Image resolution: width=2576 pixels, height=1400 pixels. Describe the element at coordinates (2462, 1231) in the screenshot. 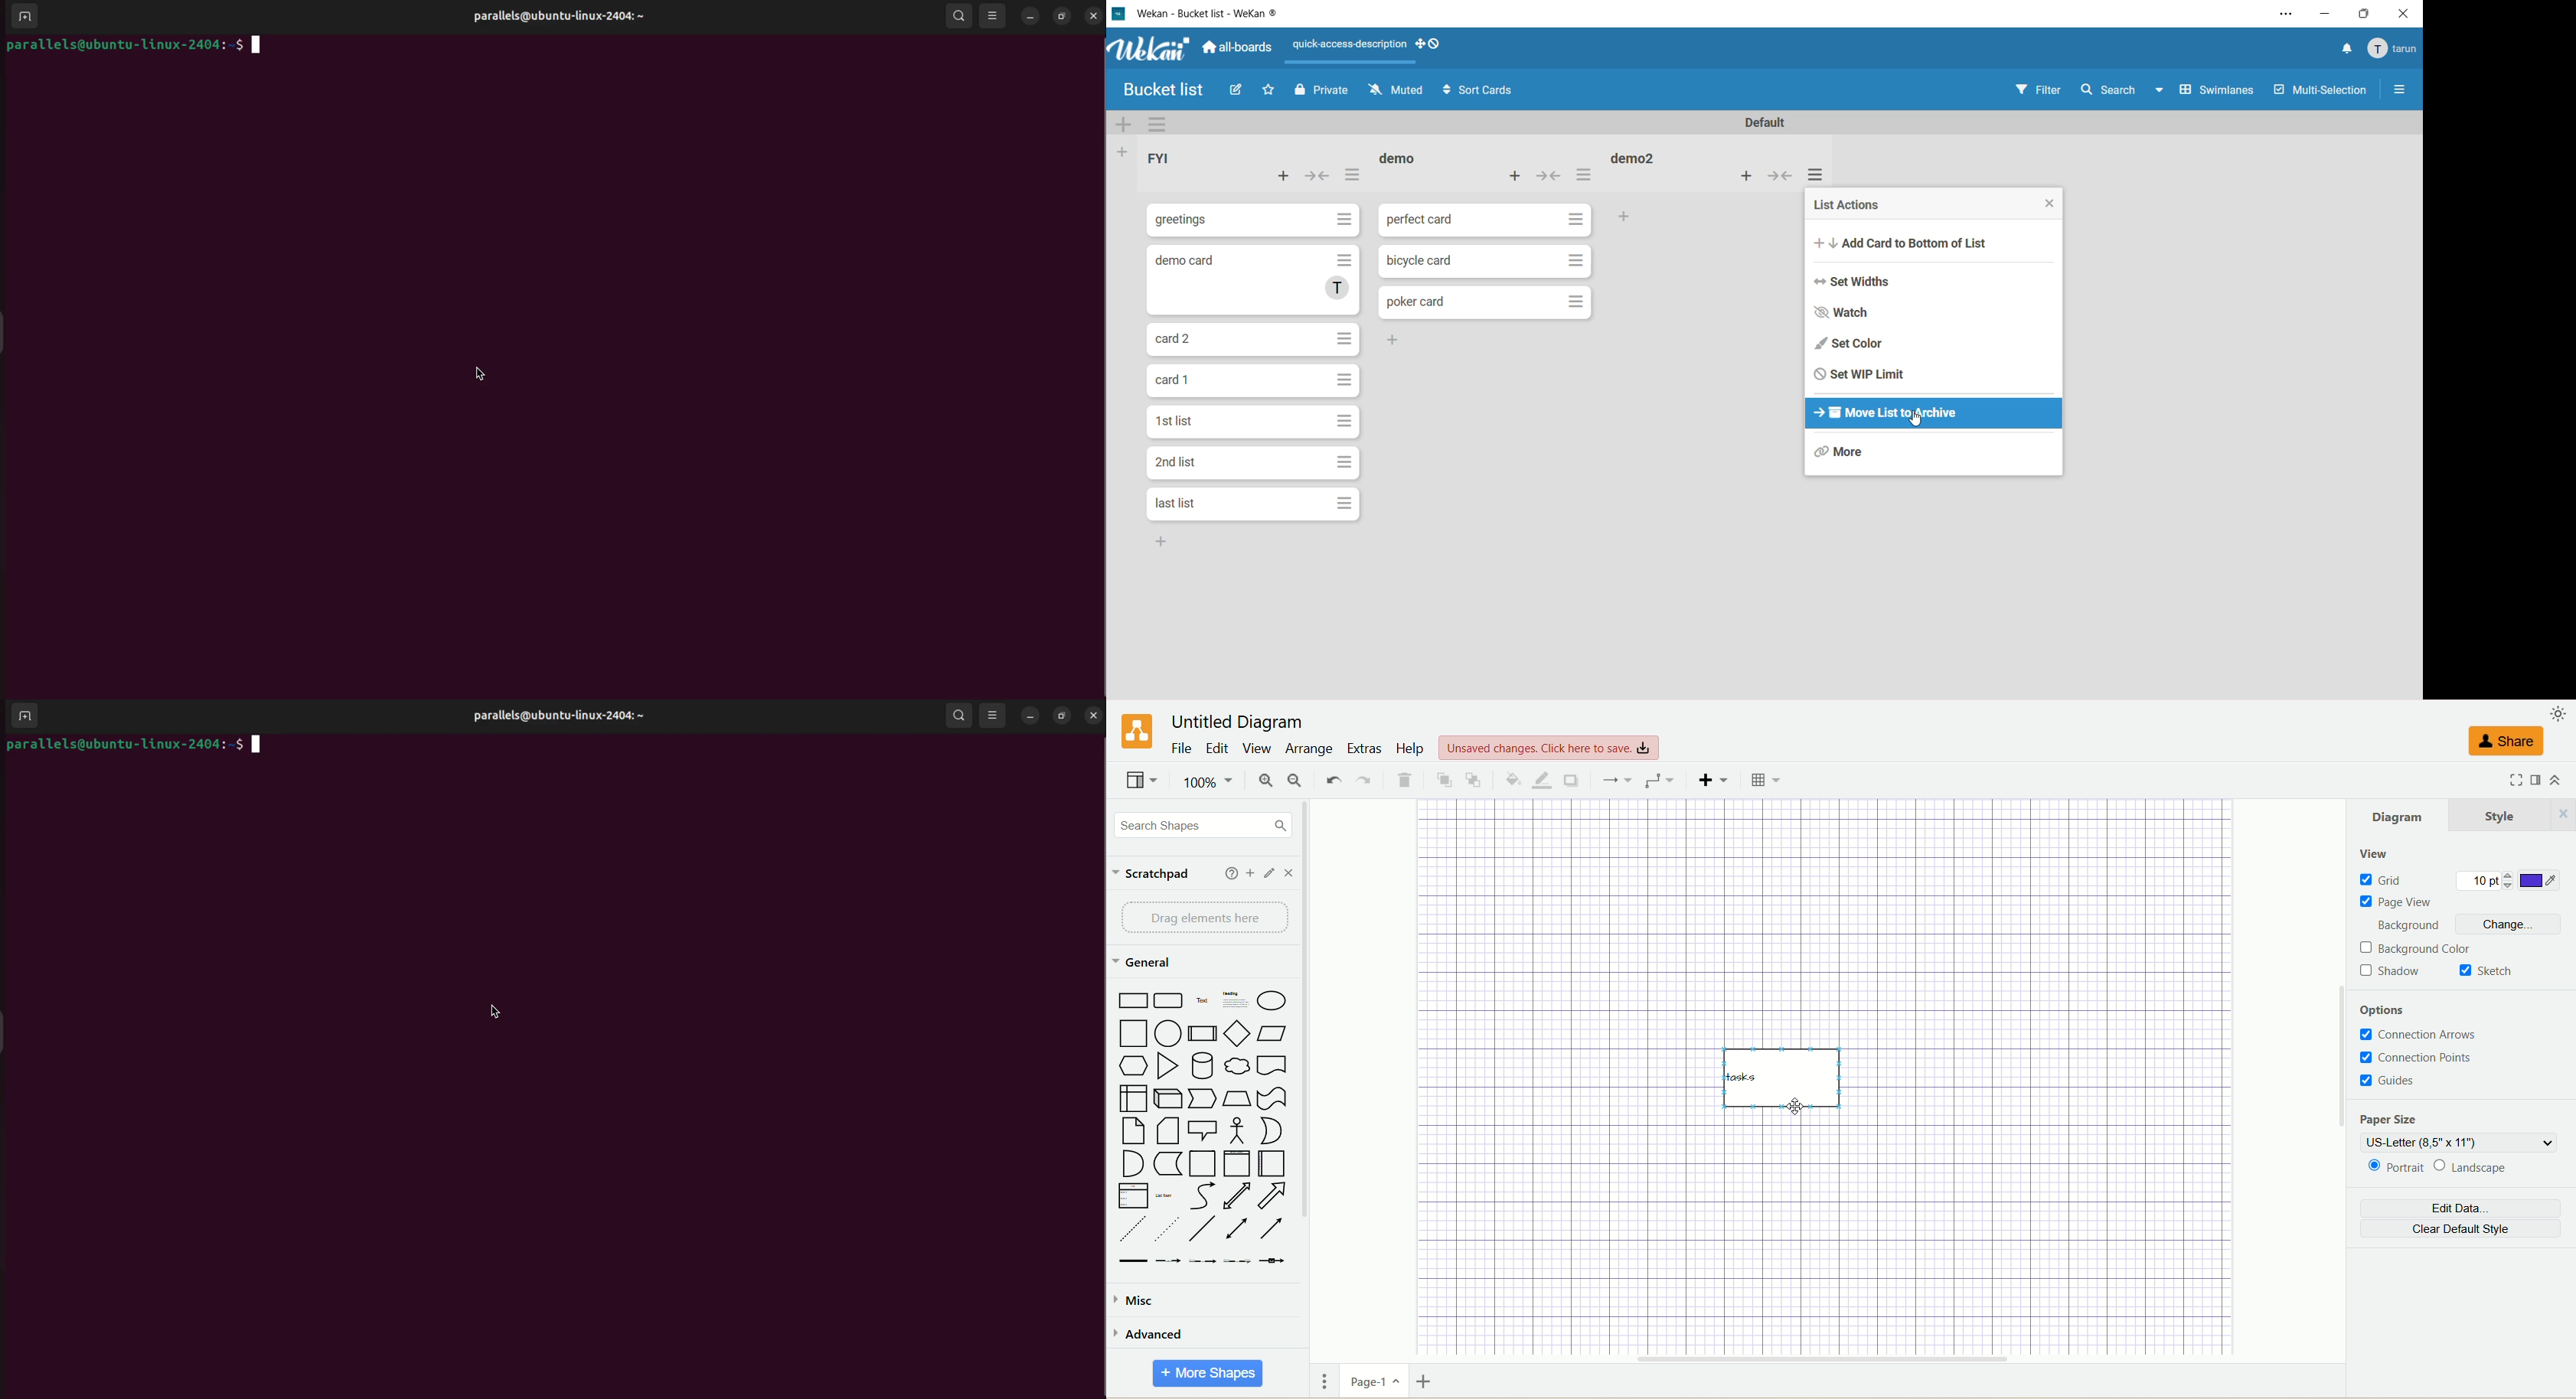

I see `clear default style` at that location.